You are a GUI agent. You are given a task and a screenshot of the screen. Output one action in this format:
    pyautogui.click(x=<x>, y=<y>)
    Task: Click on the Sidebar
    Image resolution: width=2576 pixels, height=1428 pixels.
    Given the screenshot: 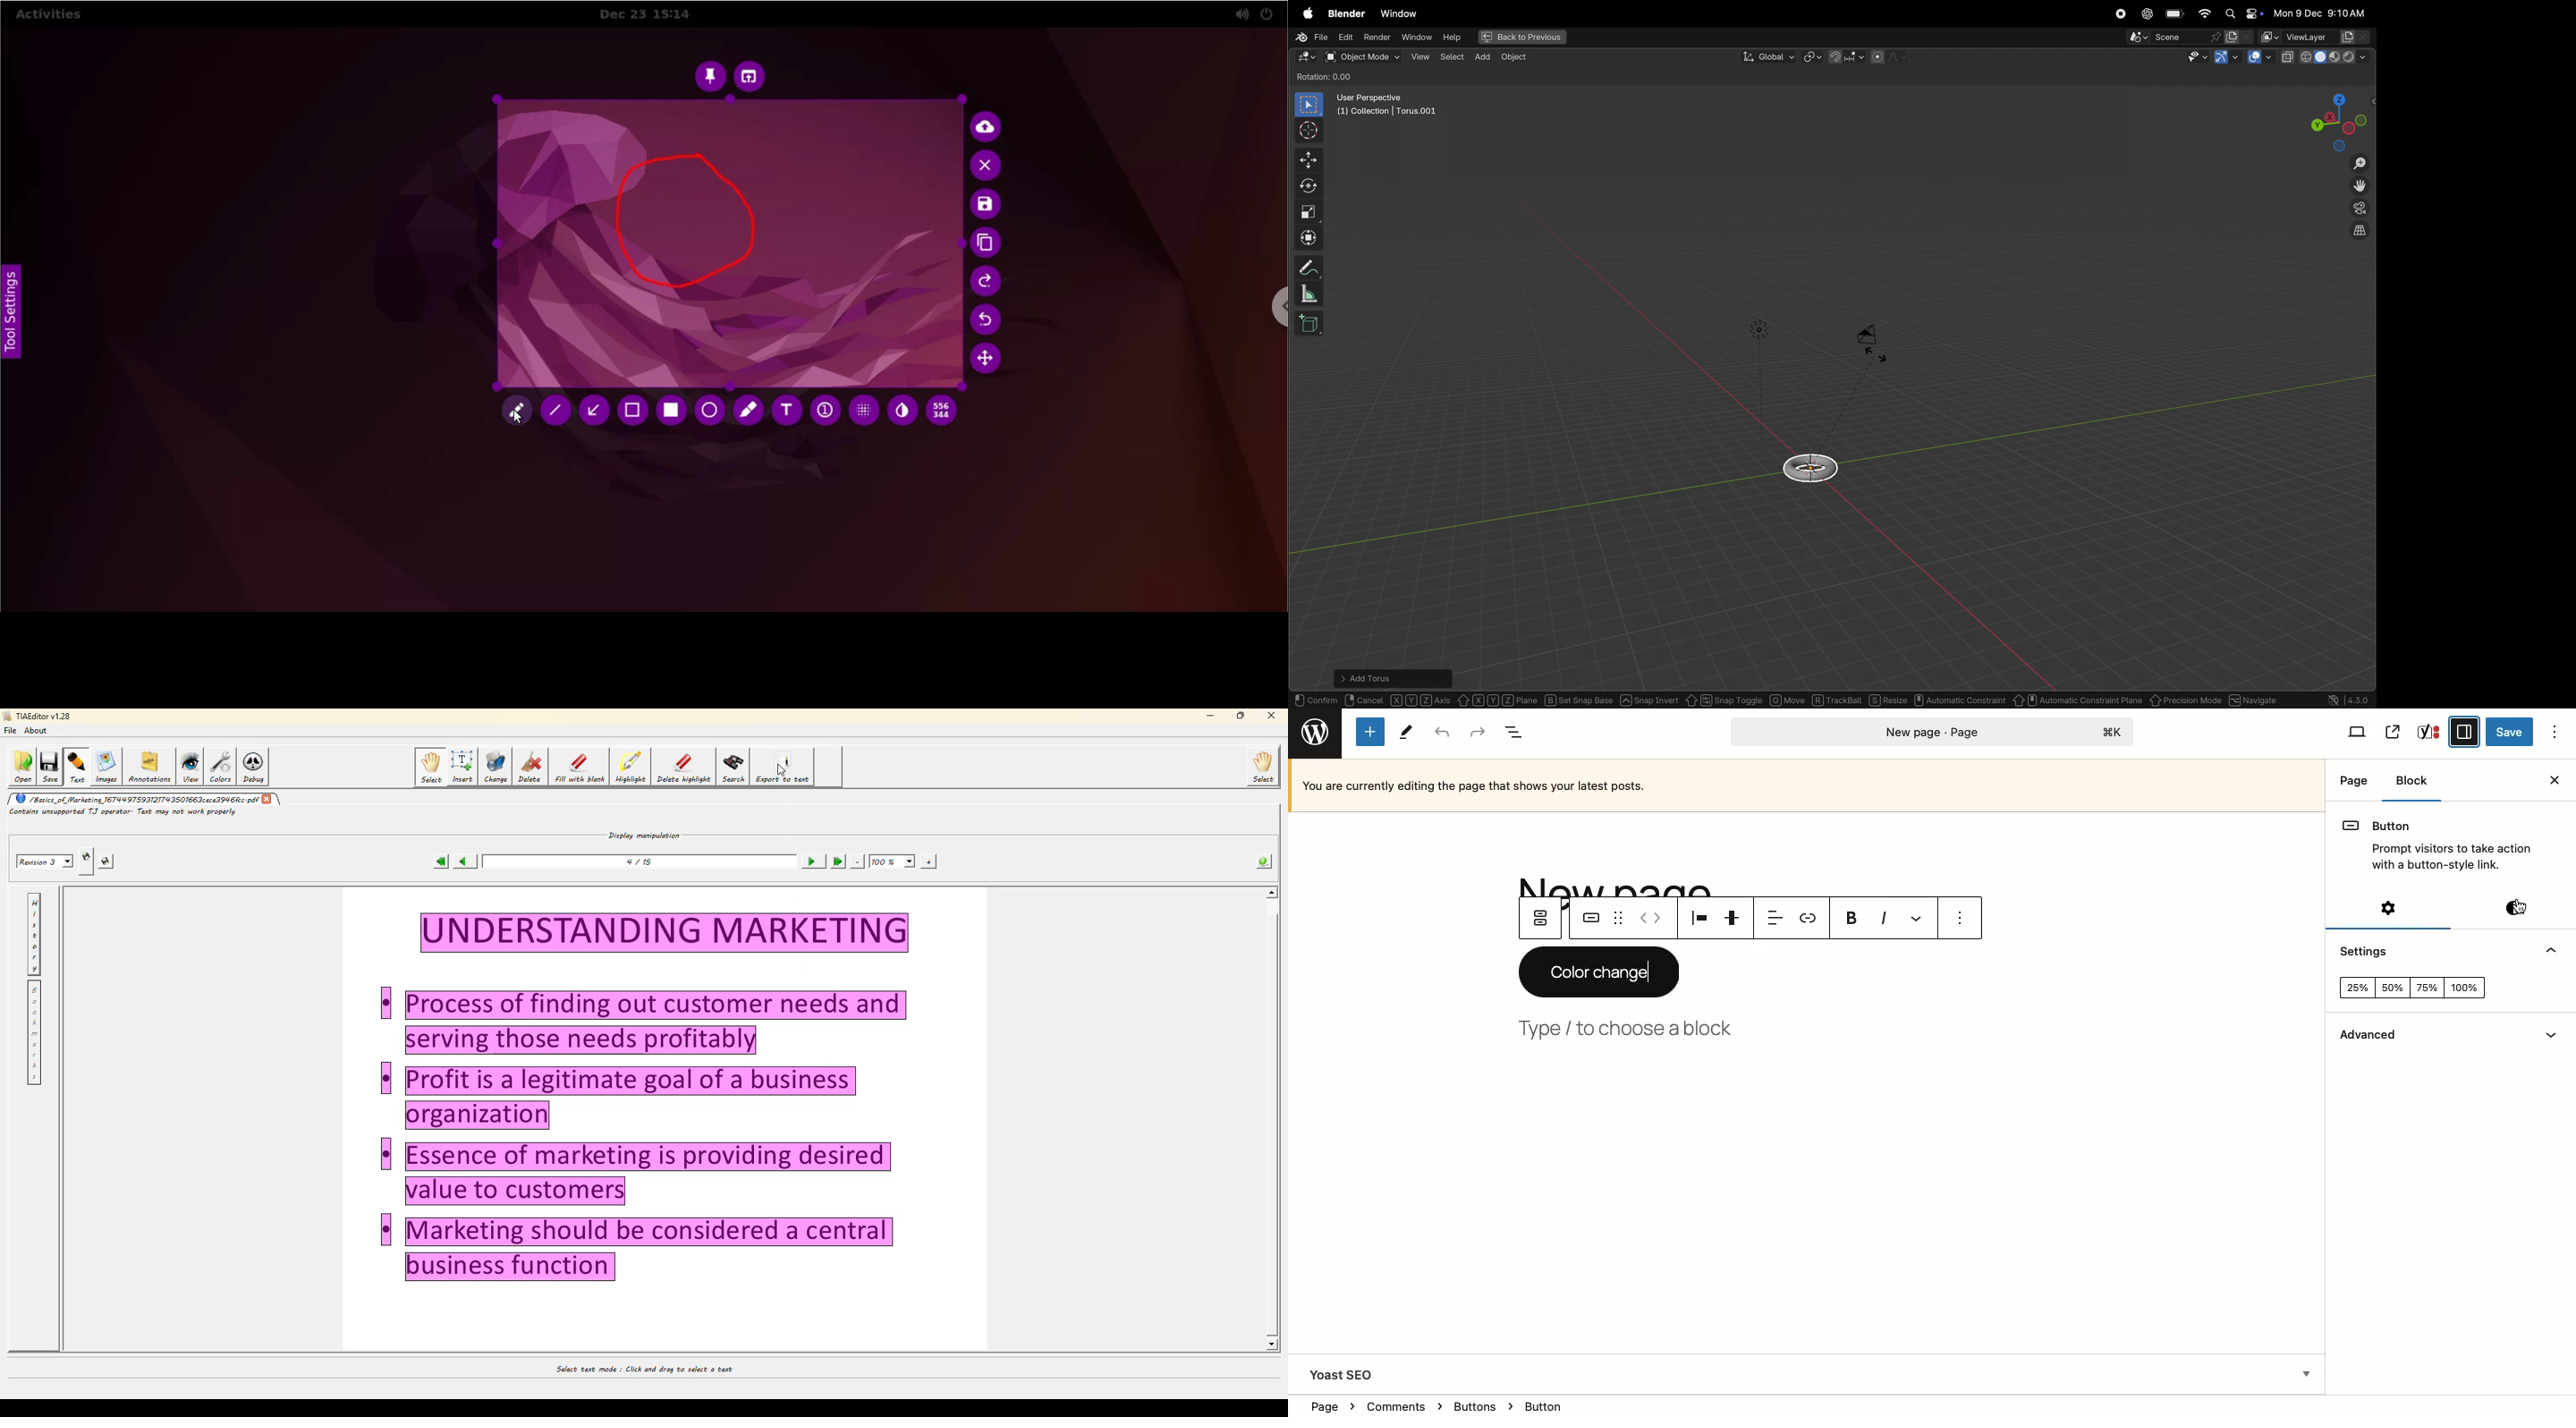 What is the action you would take?
    pyautogui.click(x=2465, y=731)
    